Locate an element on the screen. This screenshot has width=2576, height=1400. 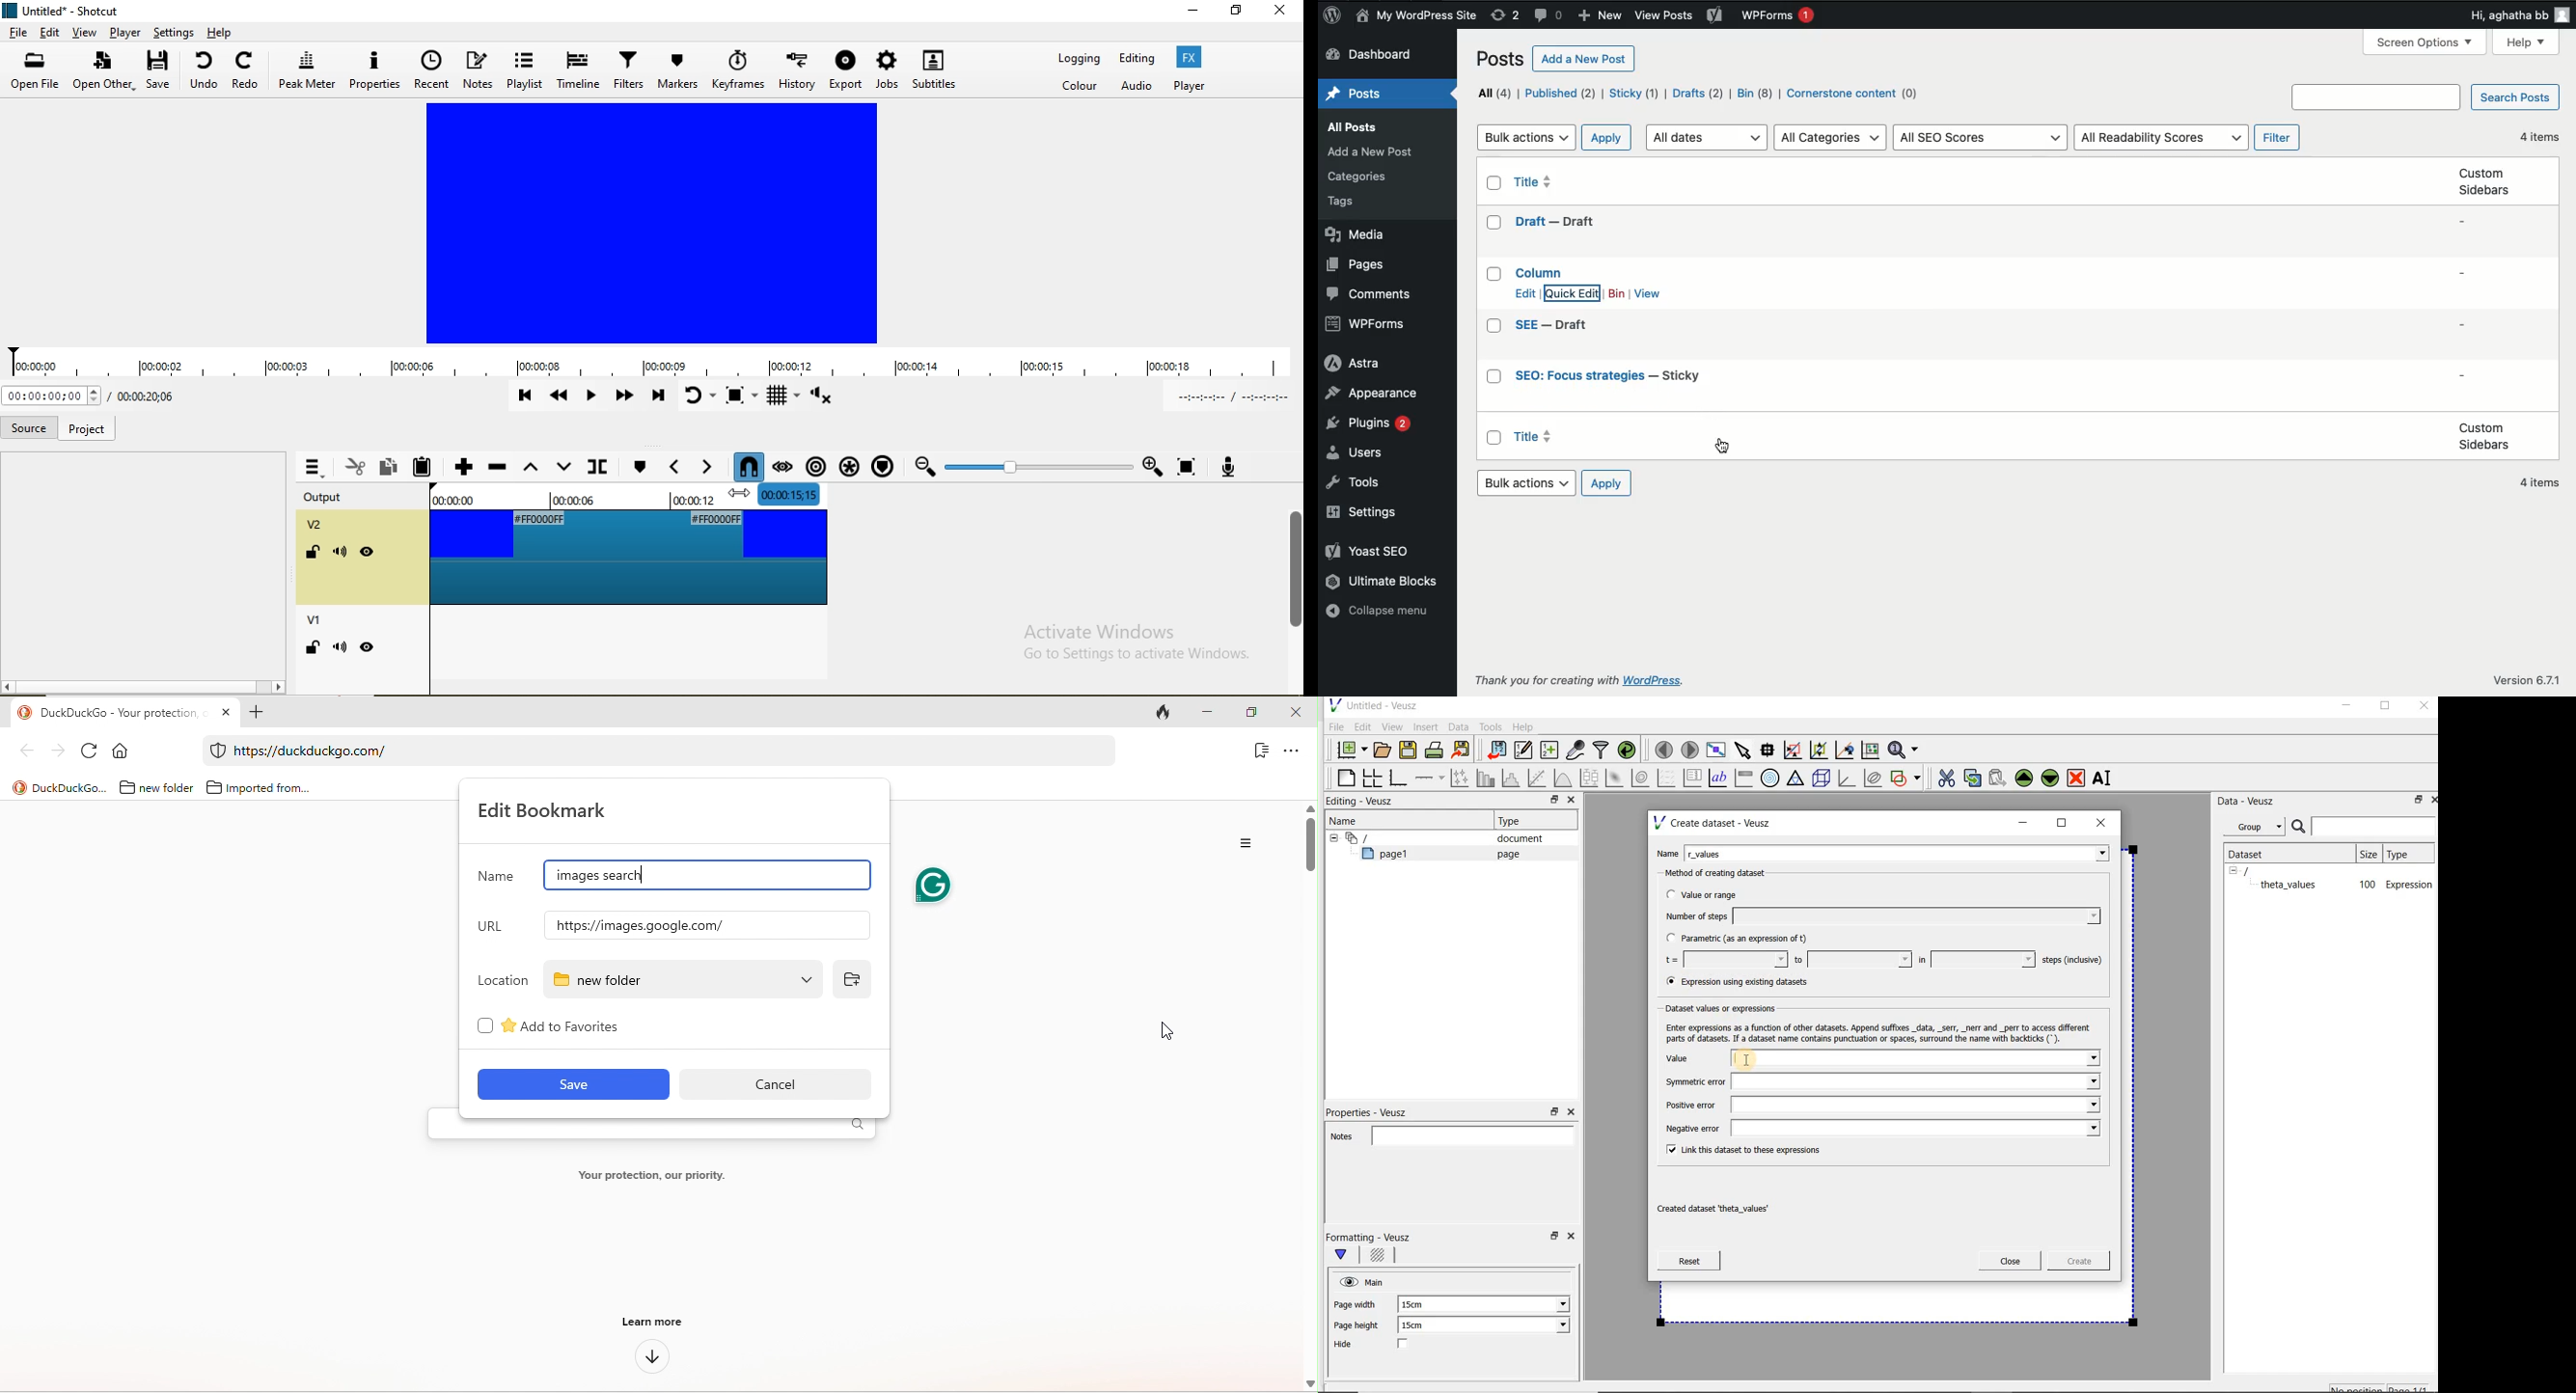
Logo is located at coordinates (1330, 16).